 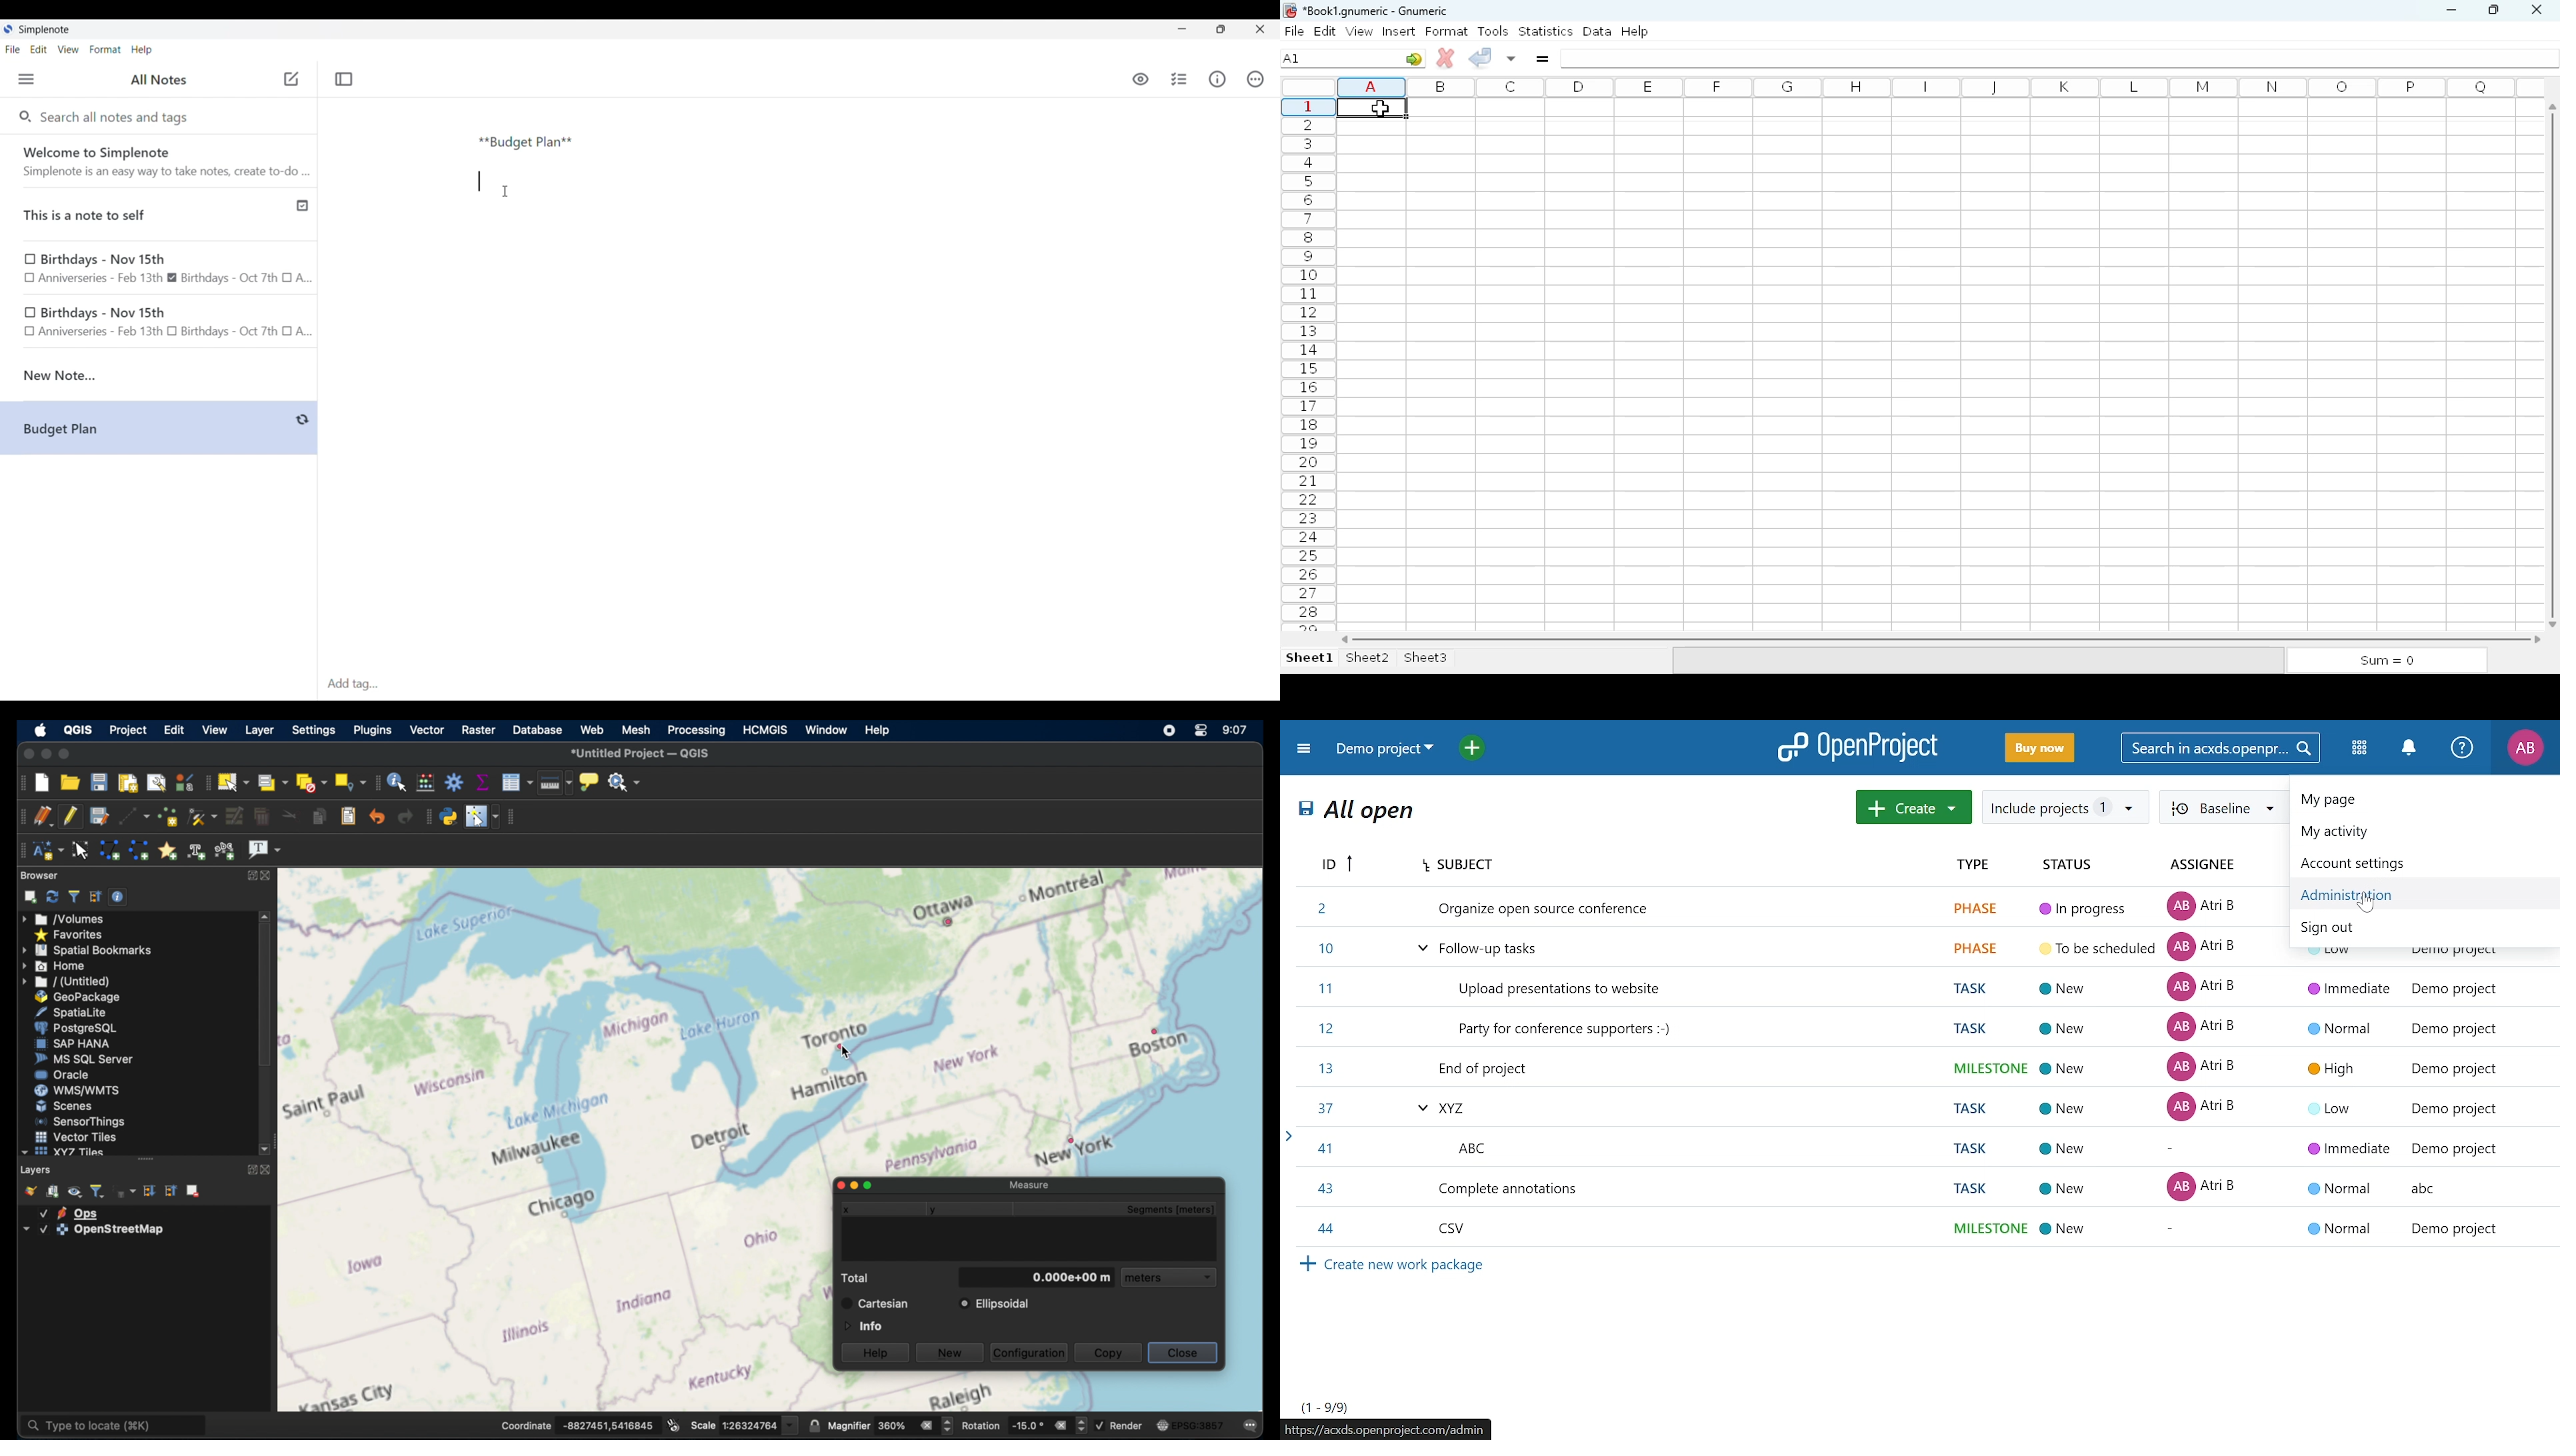 I want to click on plugins toolbar, so click(x=427, y=816).